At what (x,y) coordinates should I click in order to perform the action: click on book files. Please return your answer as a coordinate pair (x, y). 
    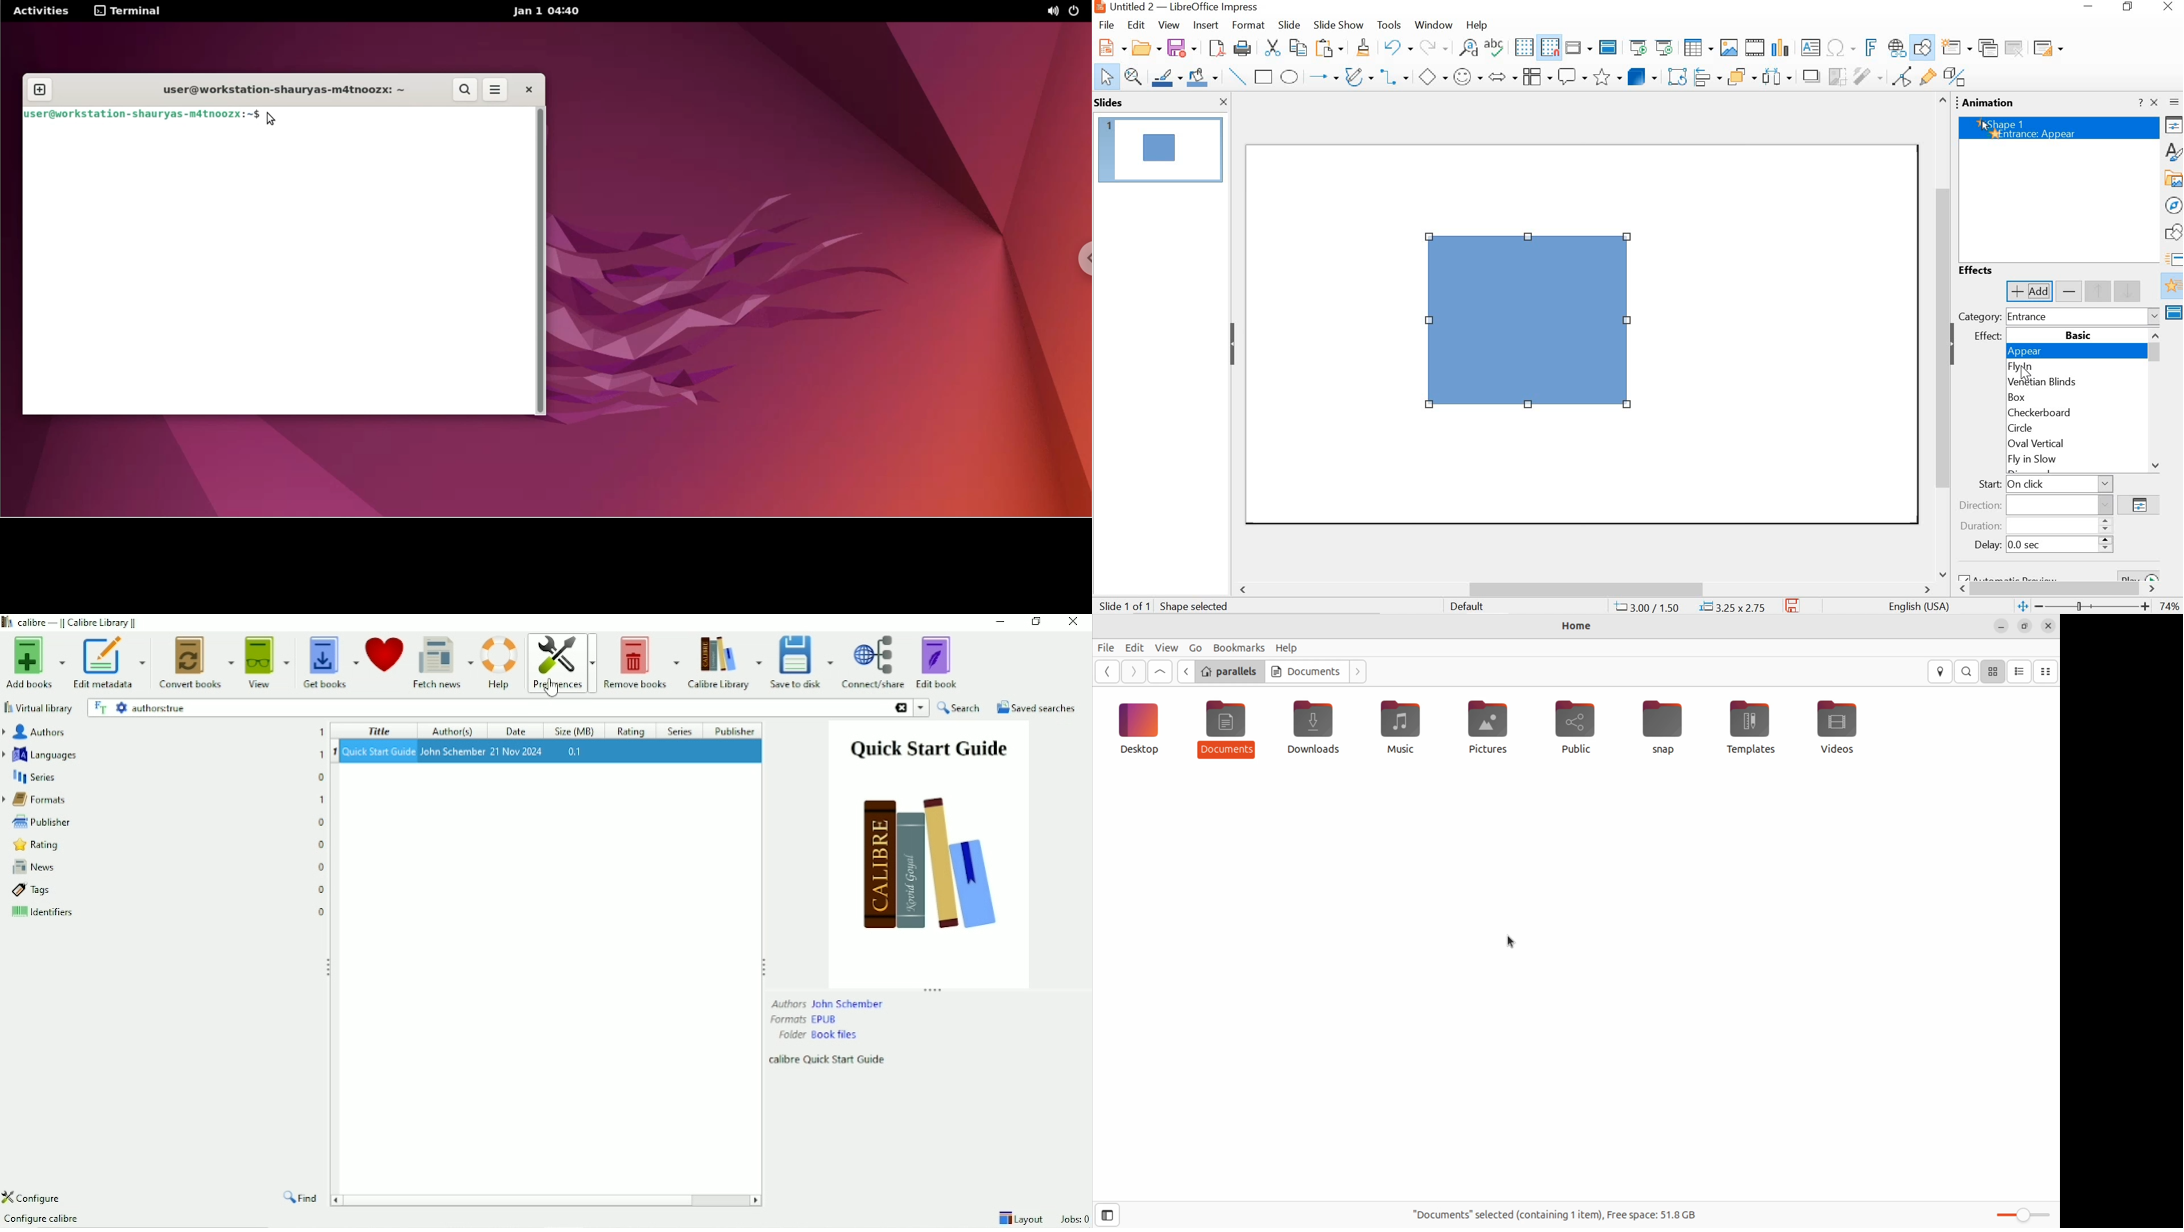
    Looking at the image, I should click on (844, 1036).